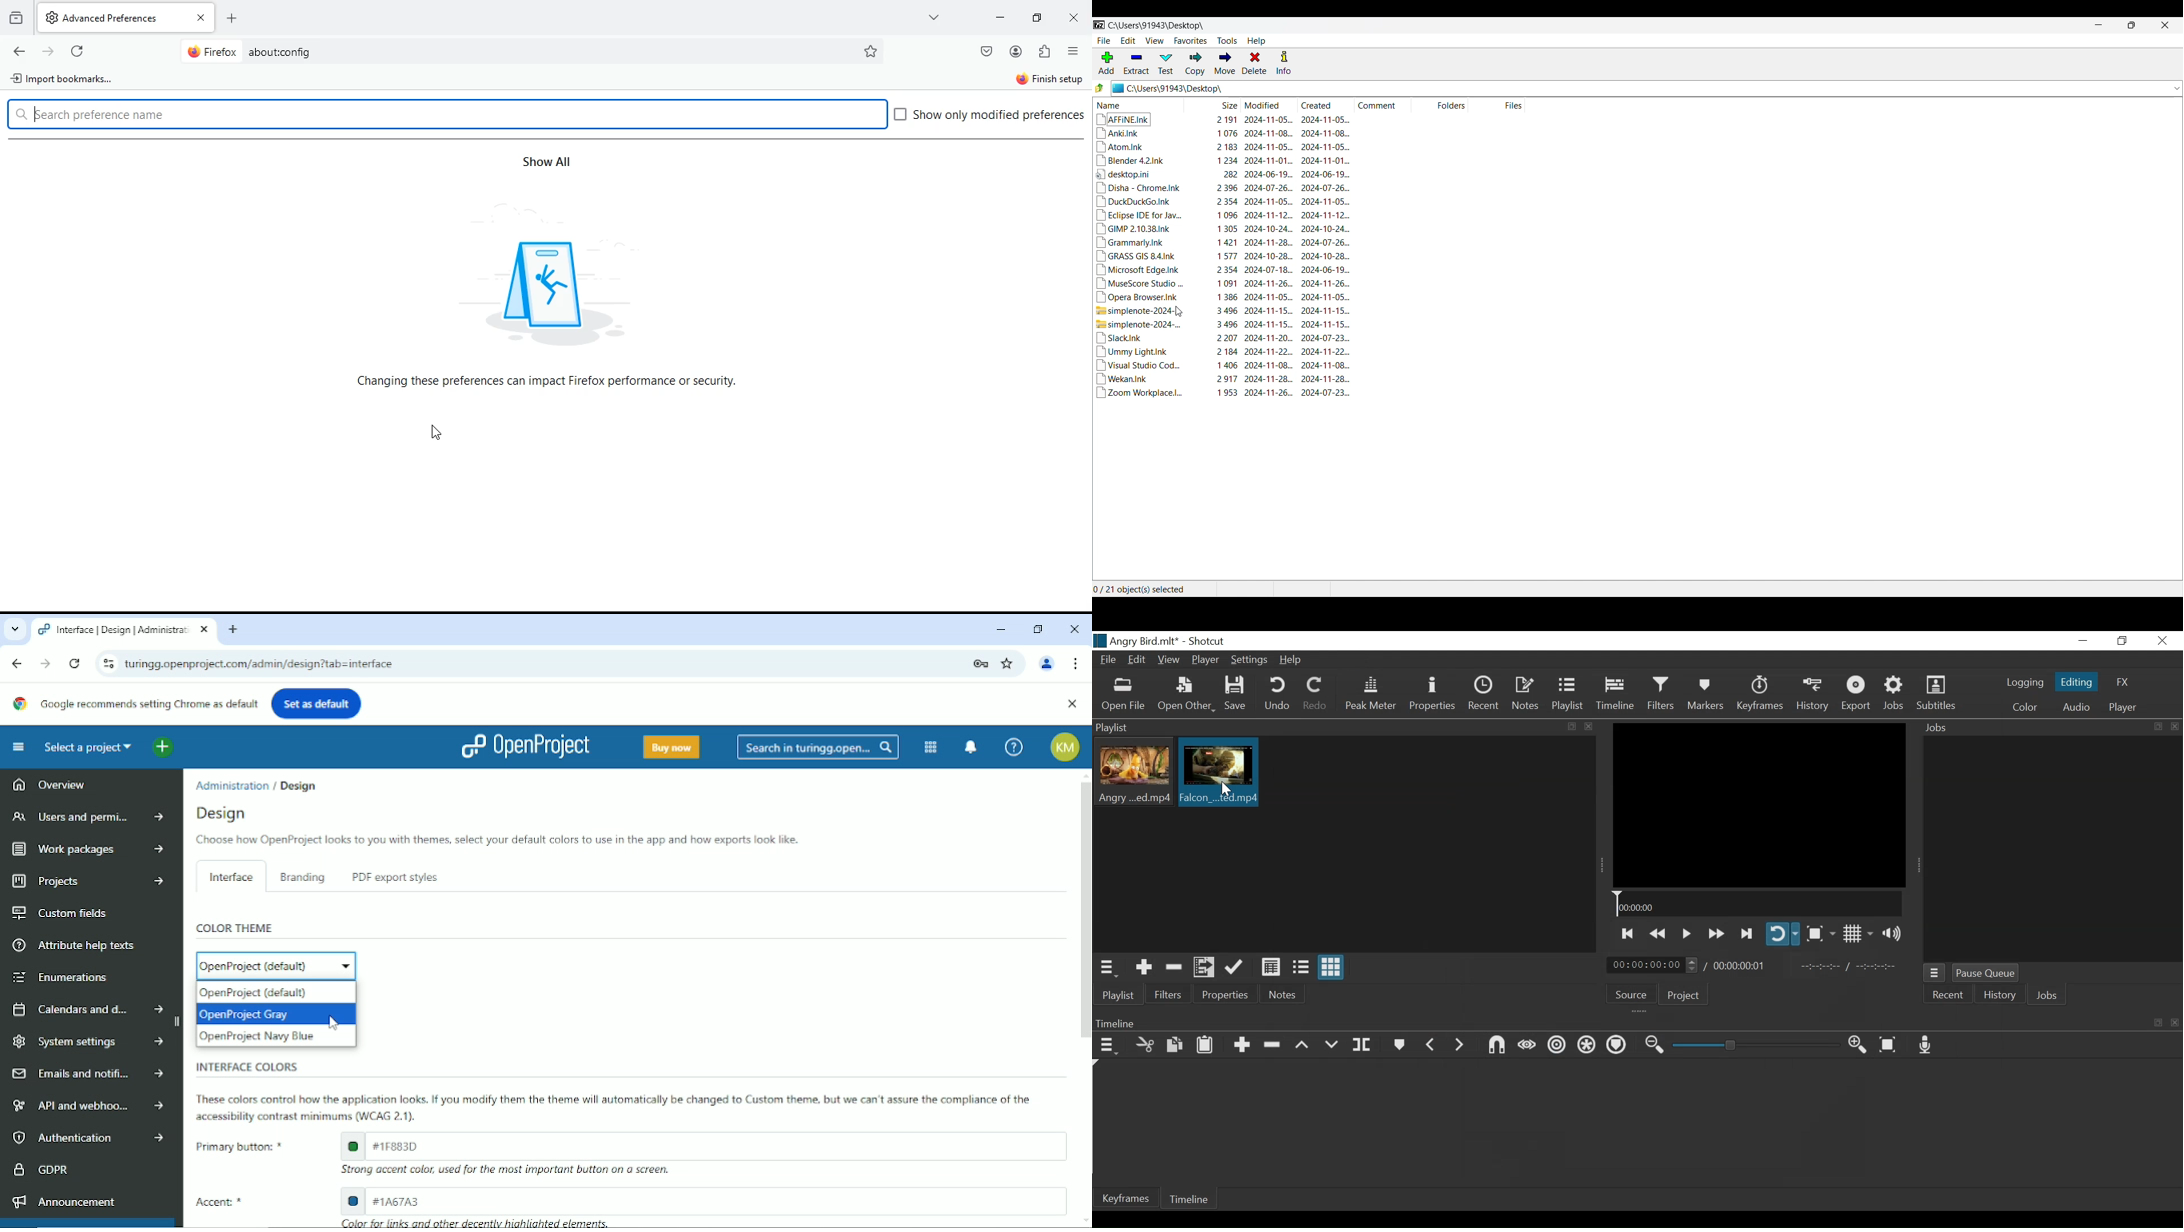  What do you see at coordinates (63, 1201) in the screenshot?
I see `Announcement` at bounding box center [63, 1201].